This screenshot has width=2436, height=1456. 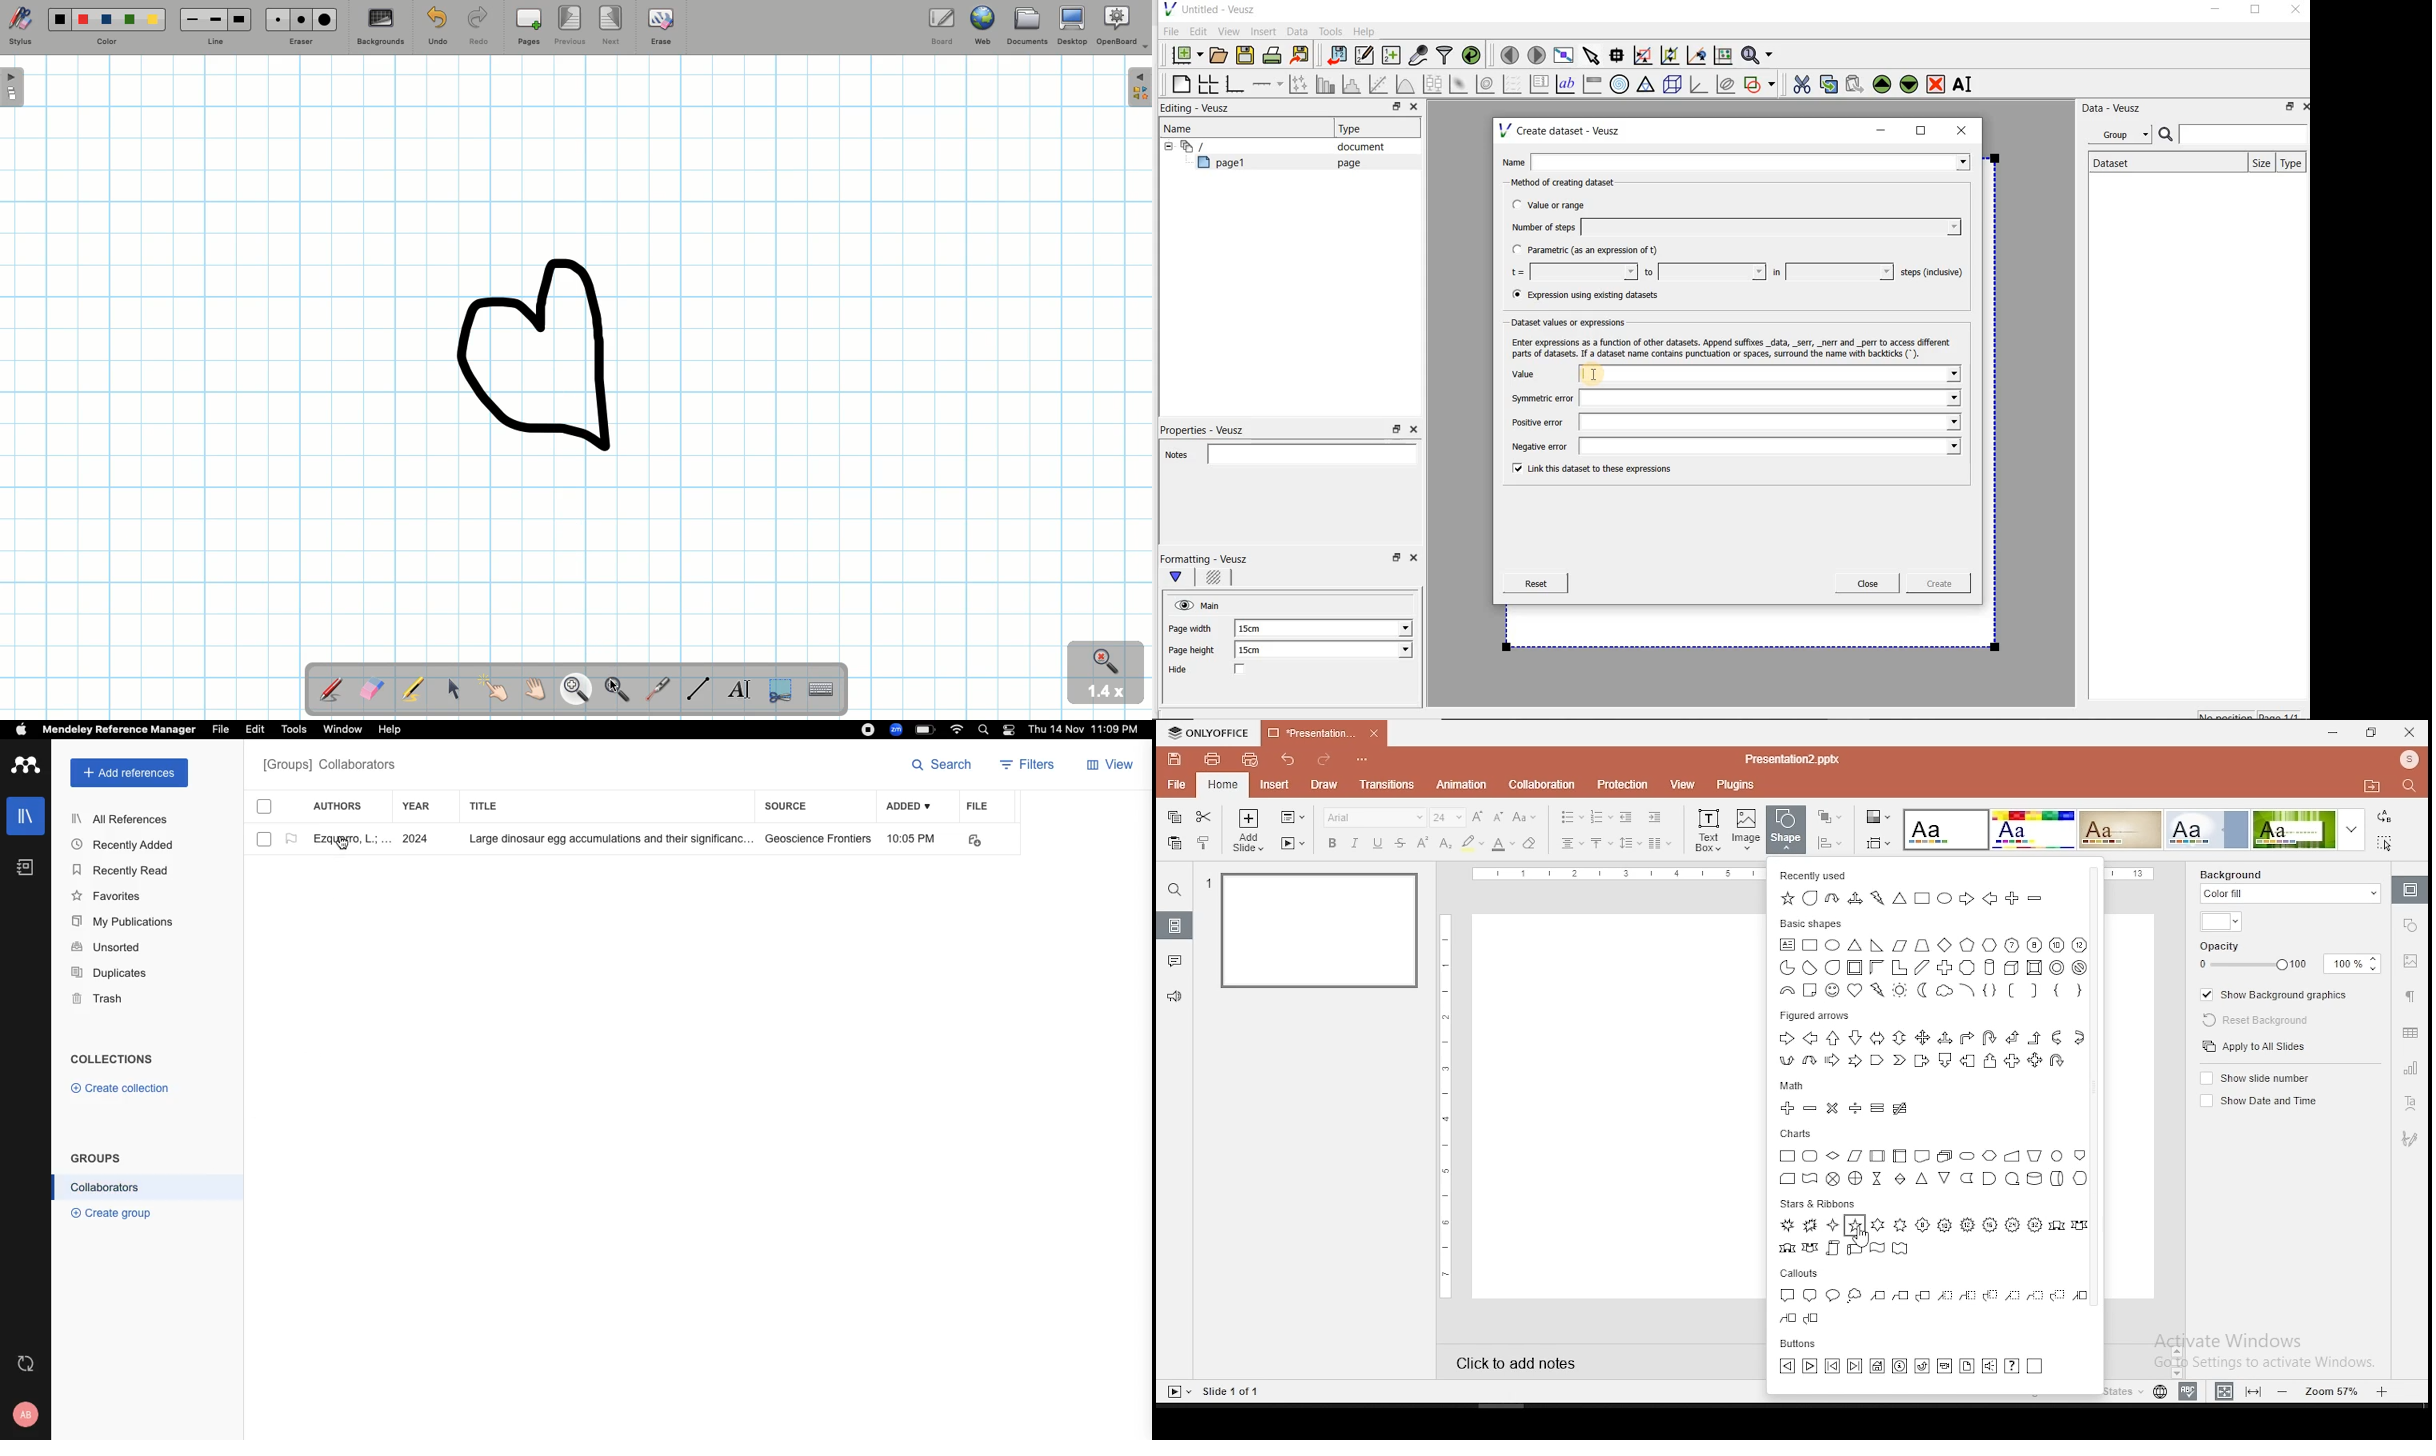 What do you see at coordinates (2411, 924) in the screenshot?
I see `shape settings` at bounding box center [2411, 924].